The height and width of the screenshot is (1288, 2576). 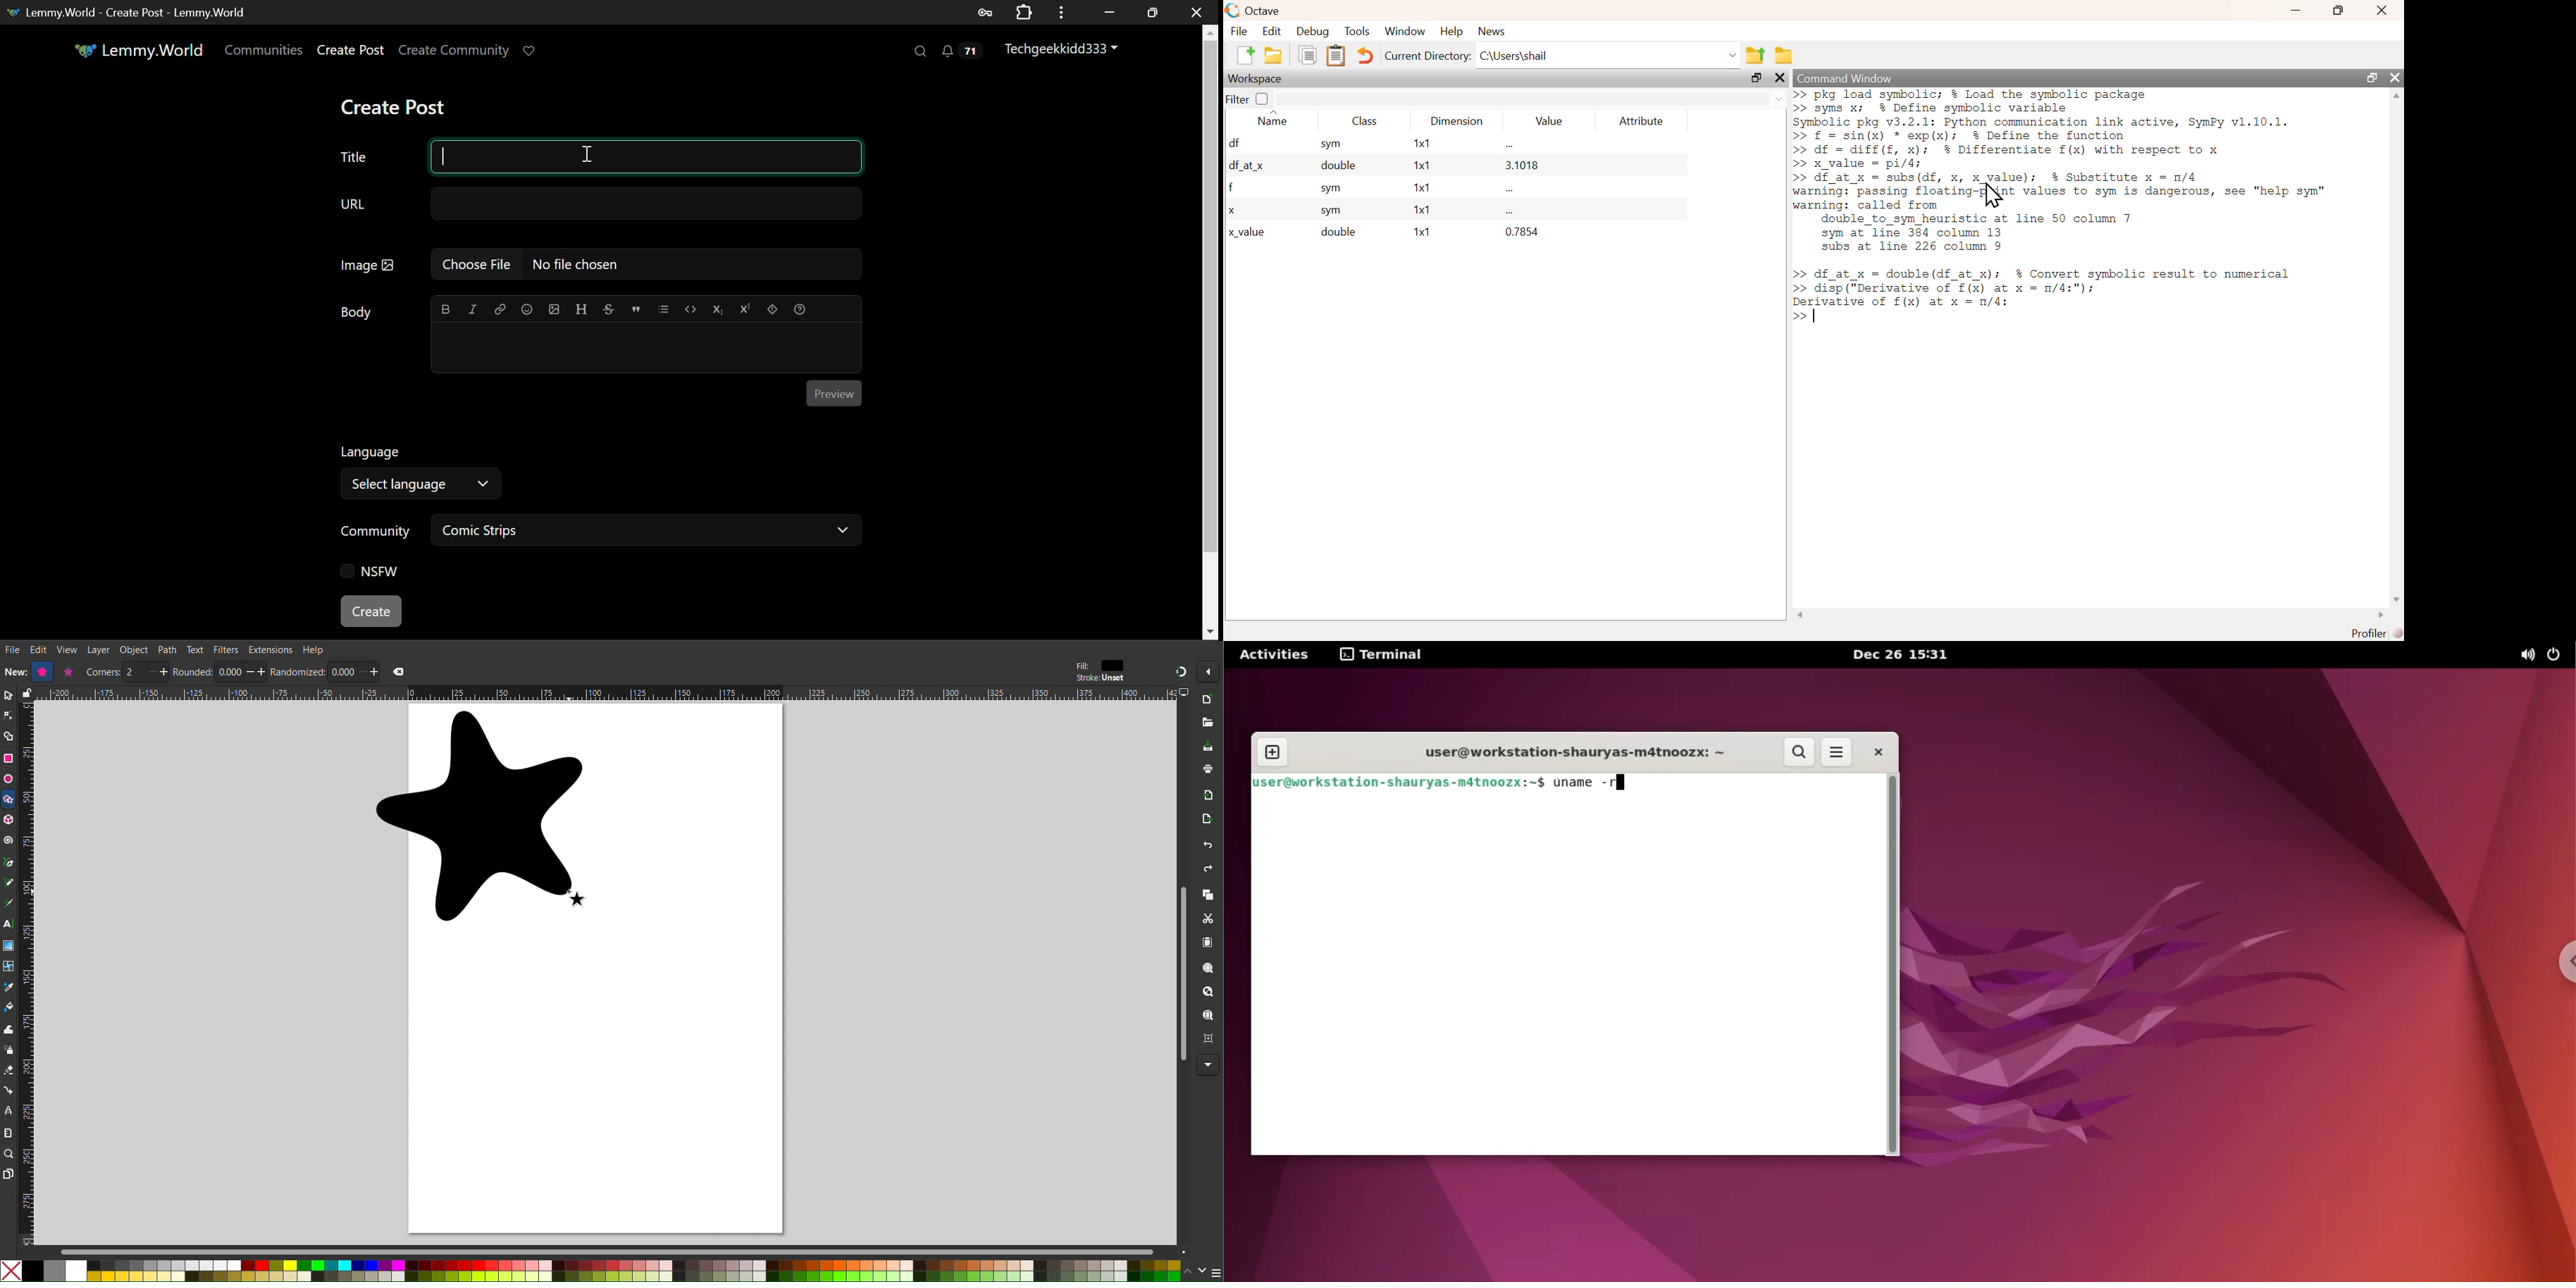 I want to click on x_value, so click(x=1248, y=233).